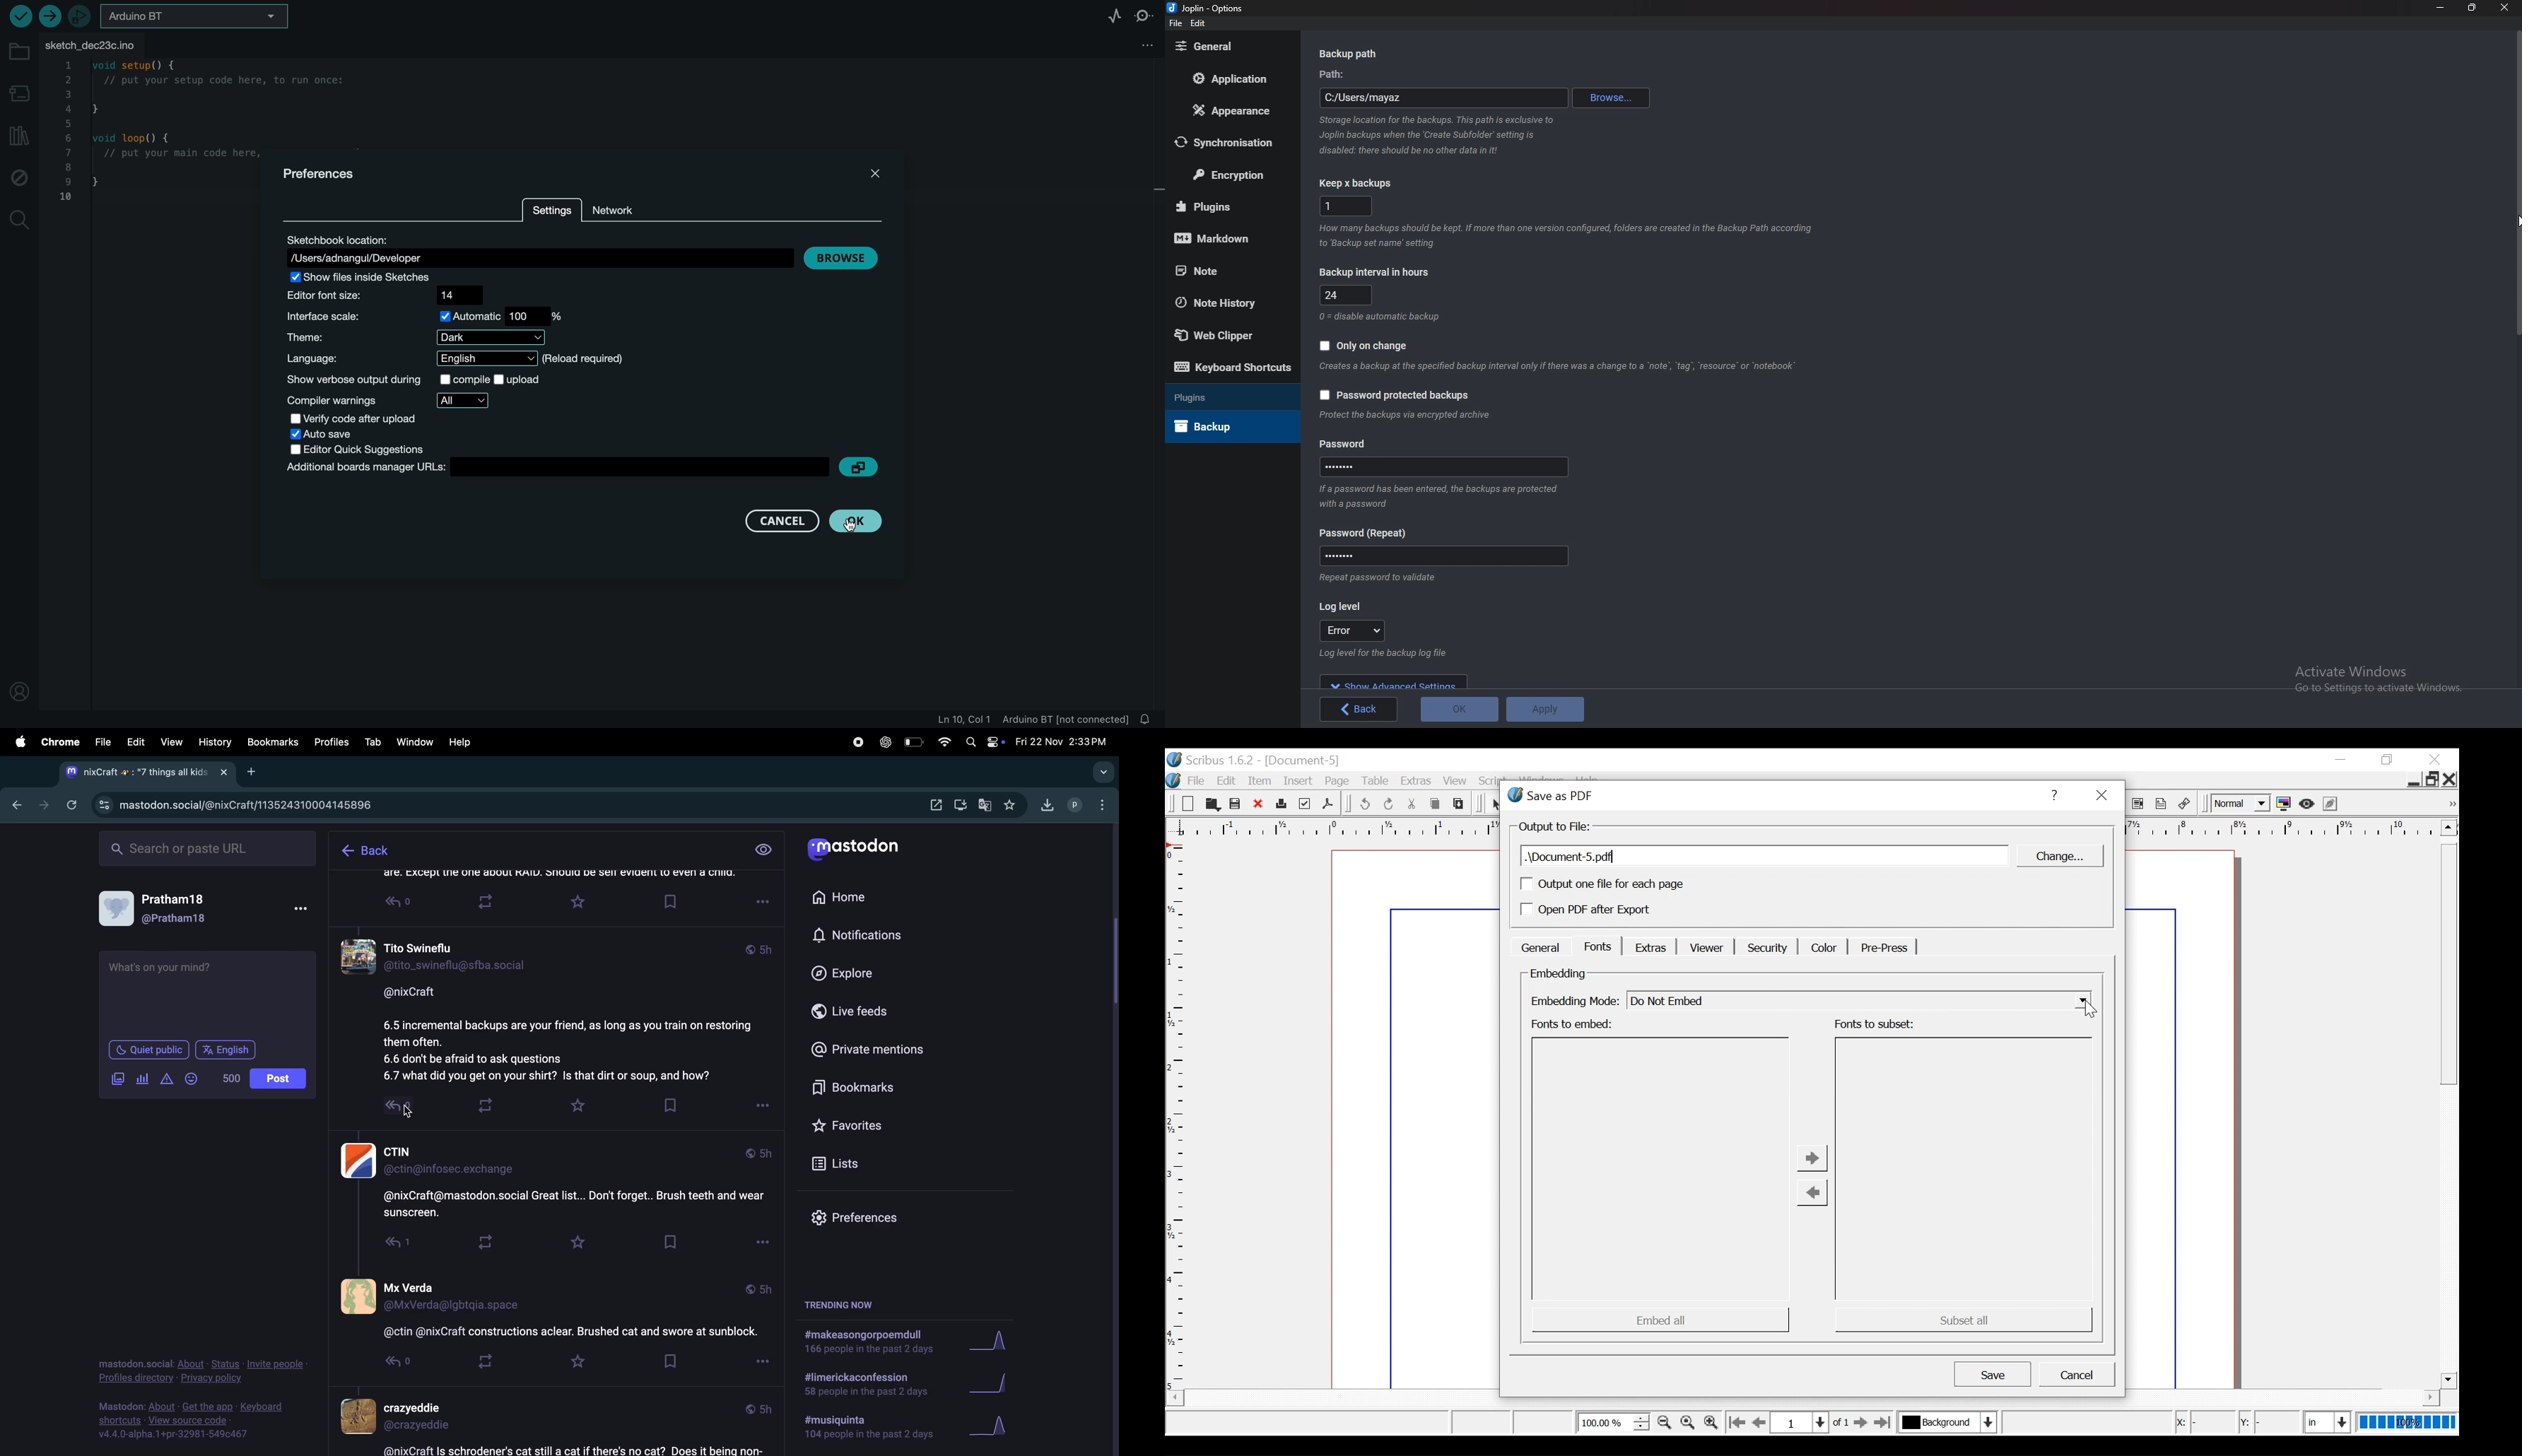  I want to click on Read, so click(387, 1245).